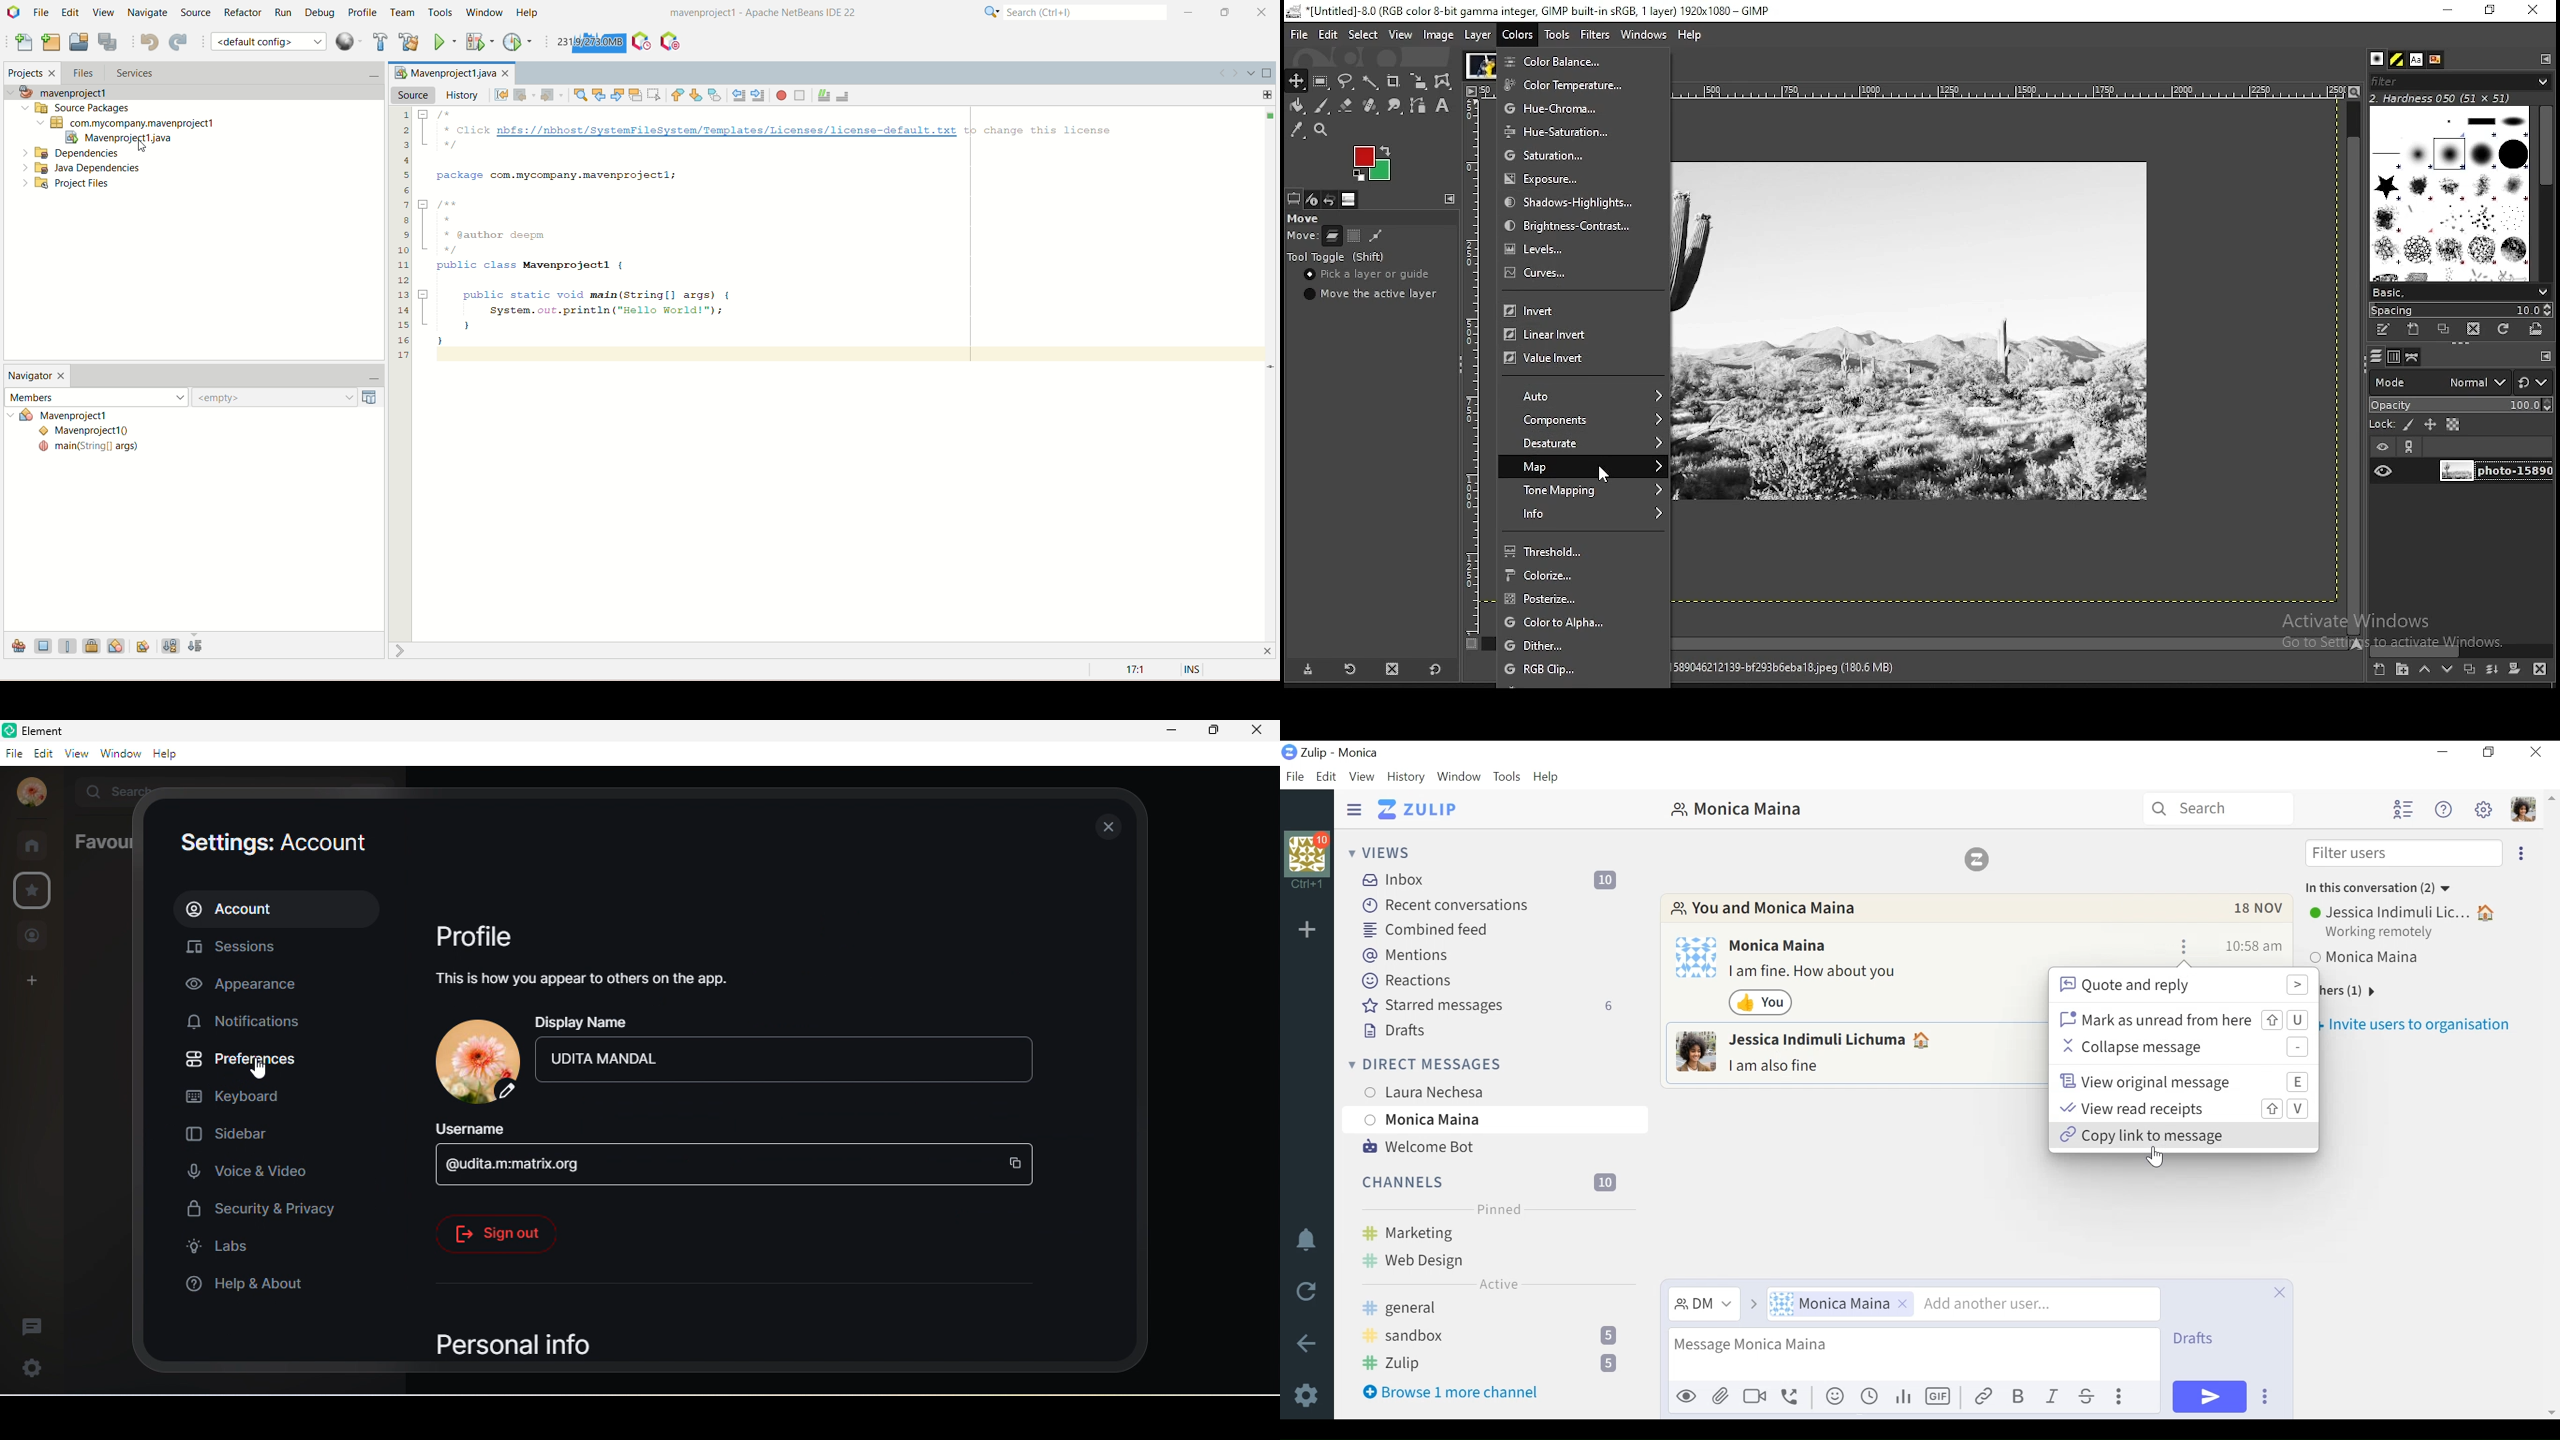 The image size is (2576, 1456). Describe the element at coordinates (2089, 1397) in the screenshot. I see `Strikethrough` at that location.